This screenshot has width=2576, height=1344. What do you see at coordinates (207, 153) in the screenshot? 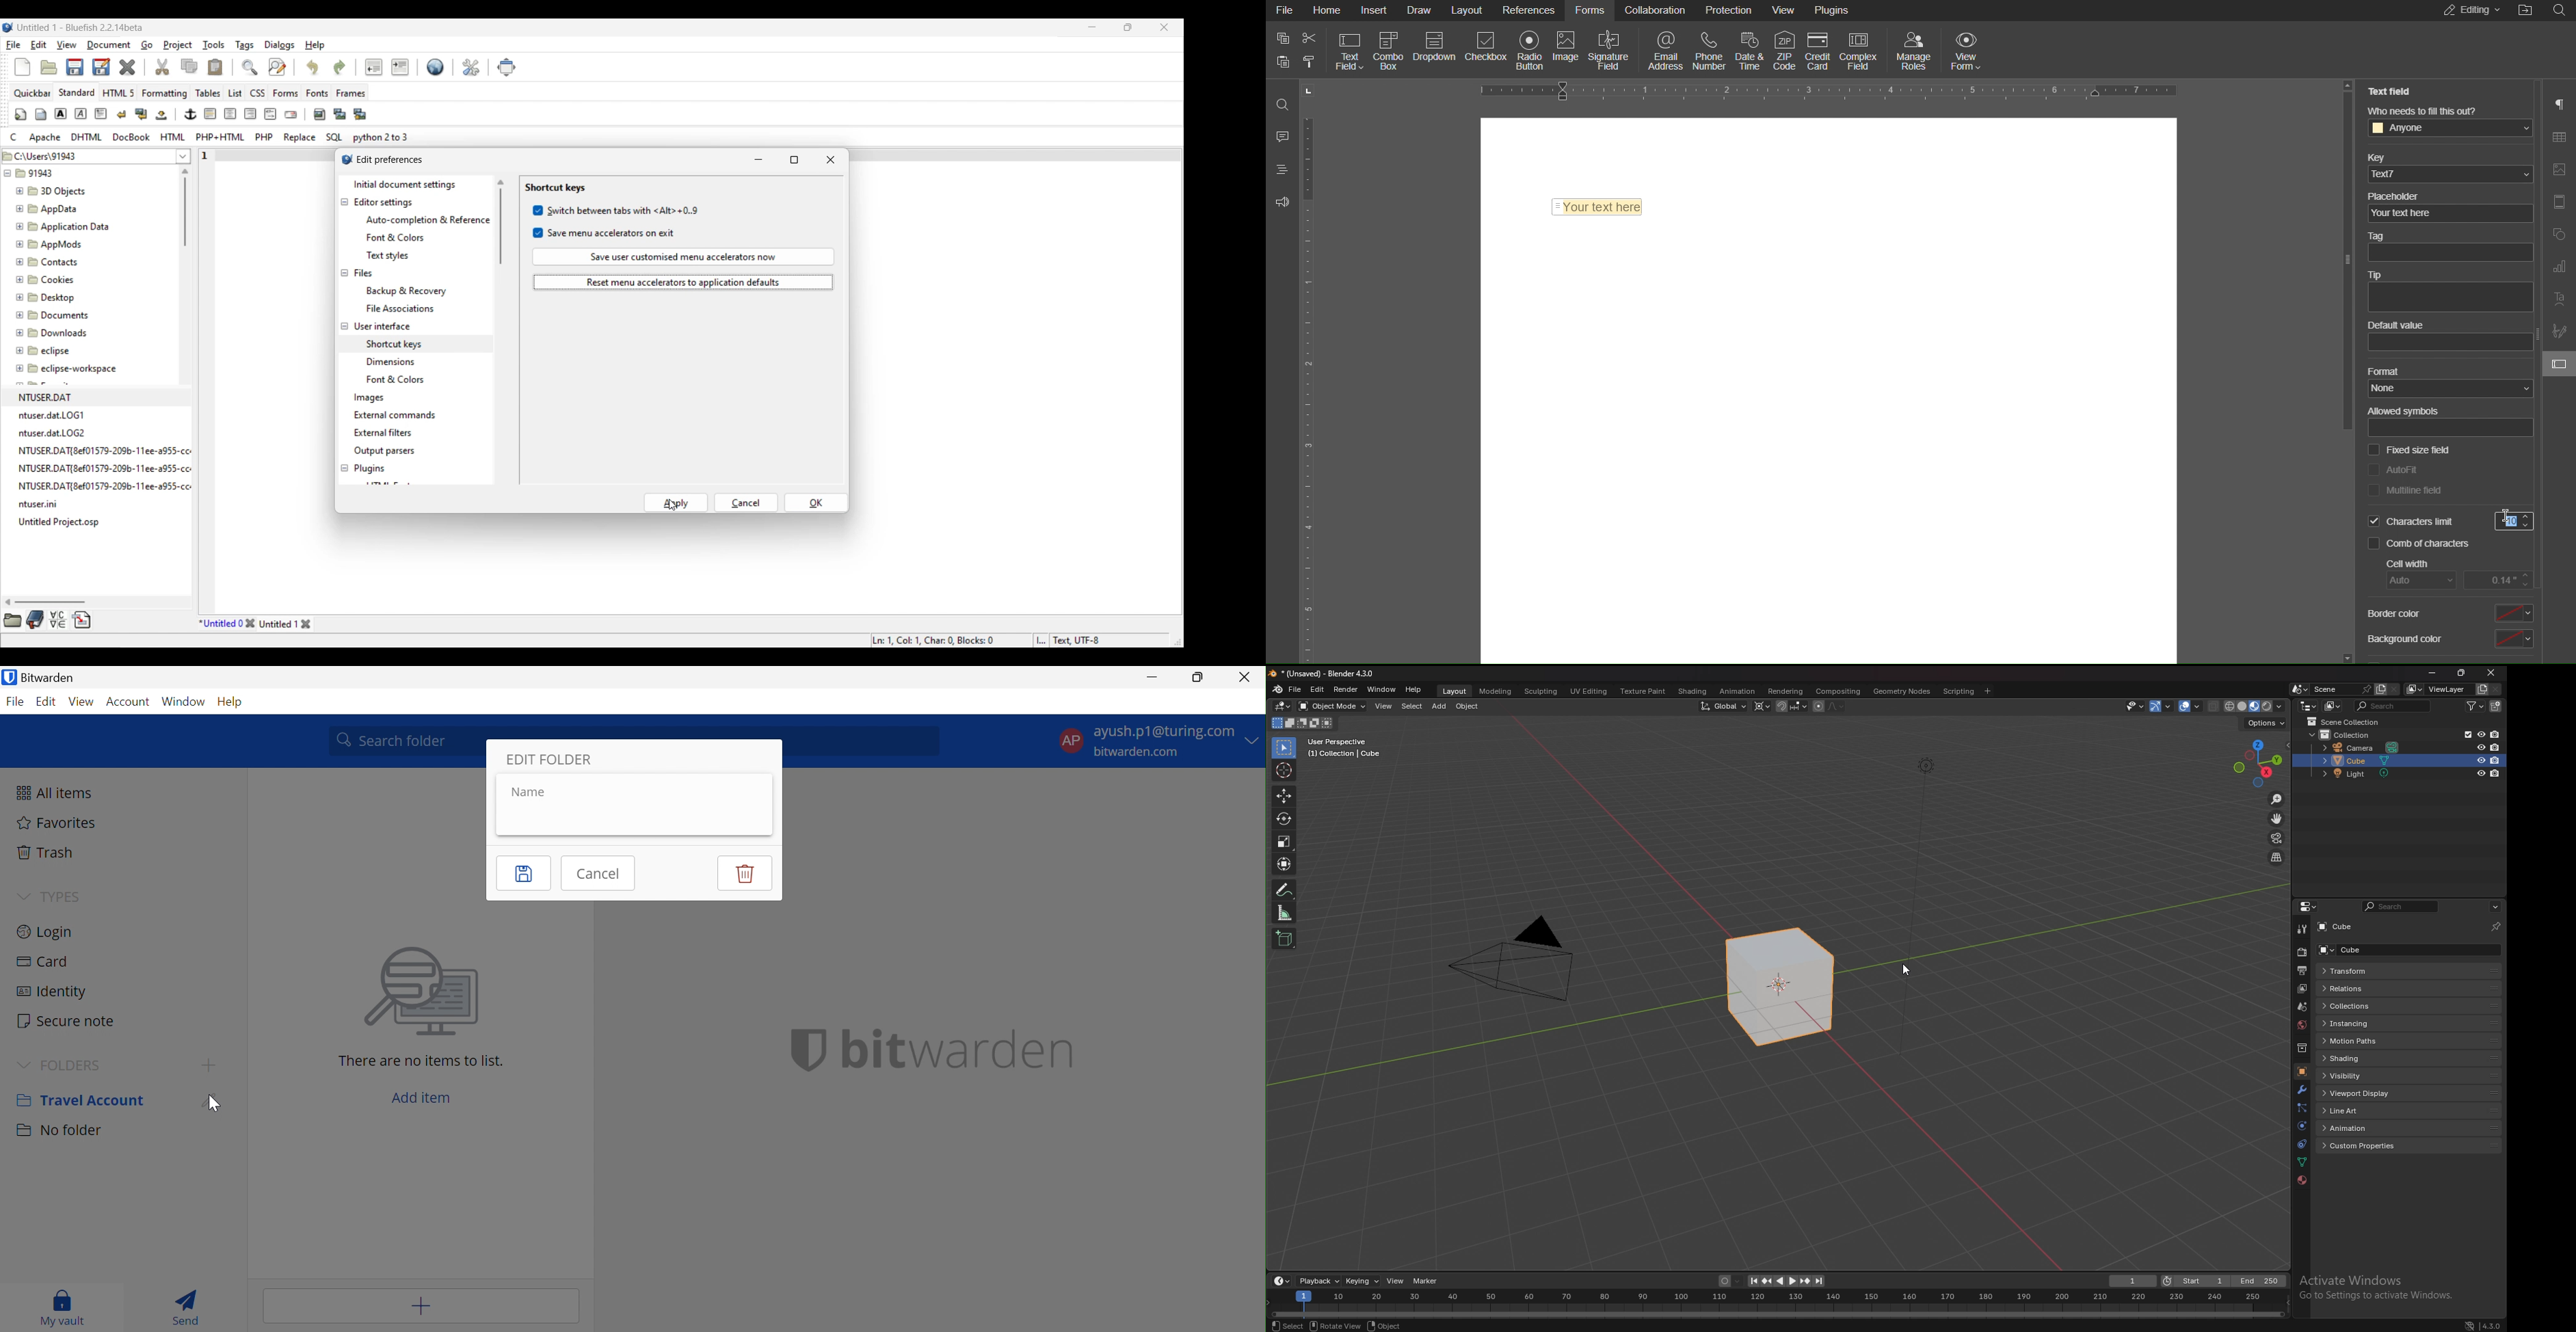
I see `1` at bounding box center [207, 153].